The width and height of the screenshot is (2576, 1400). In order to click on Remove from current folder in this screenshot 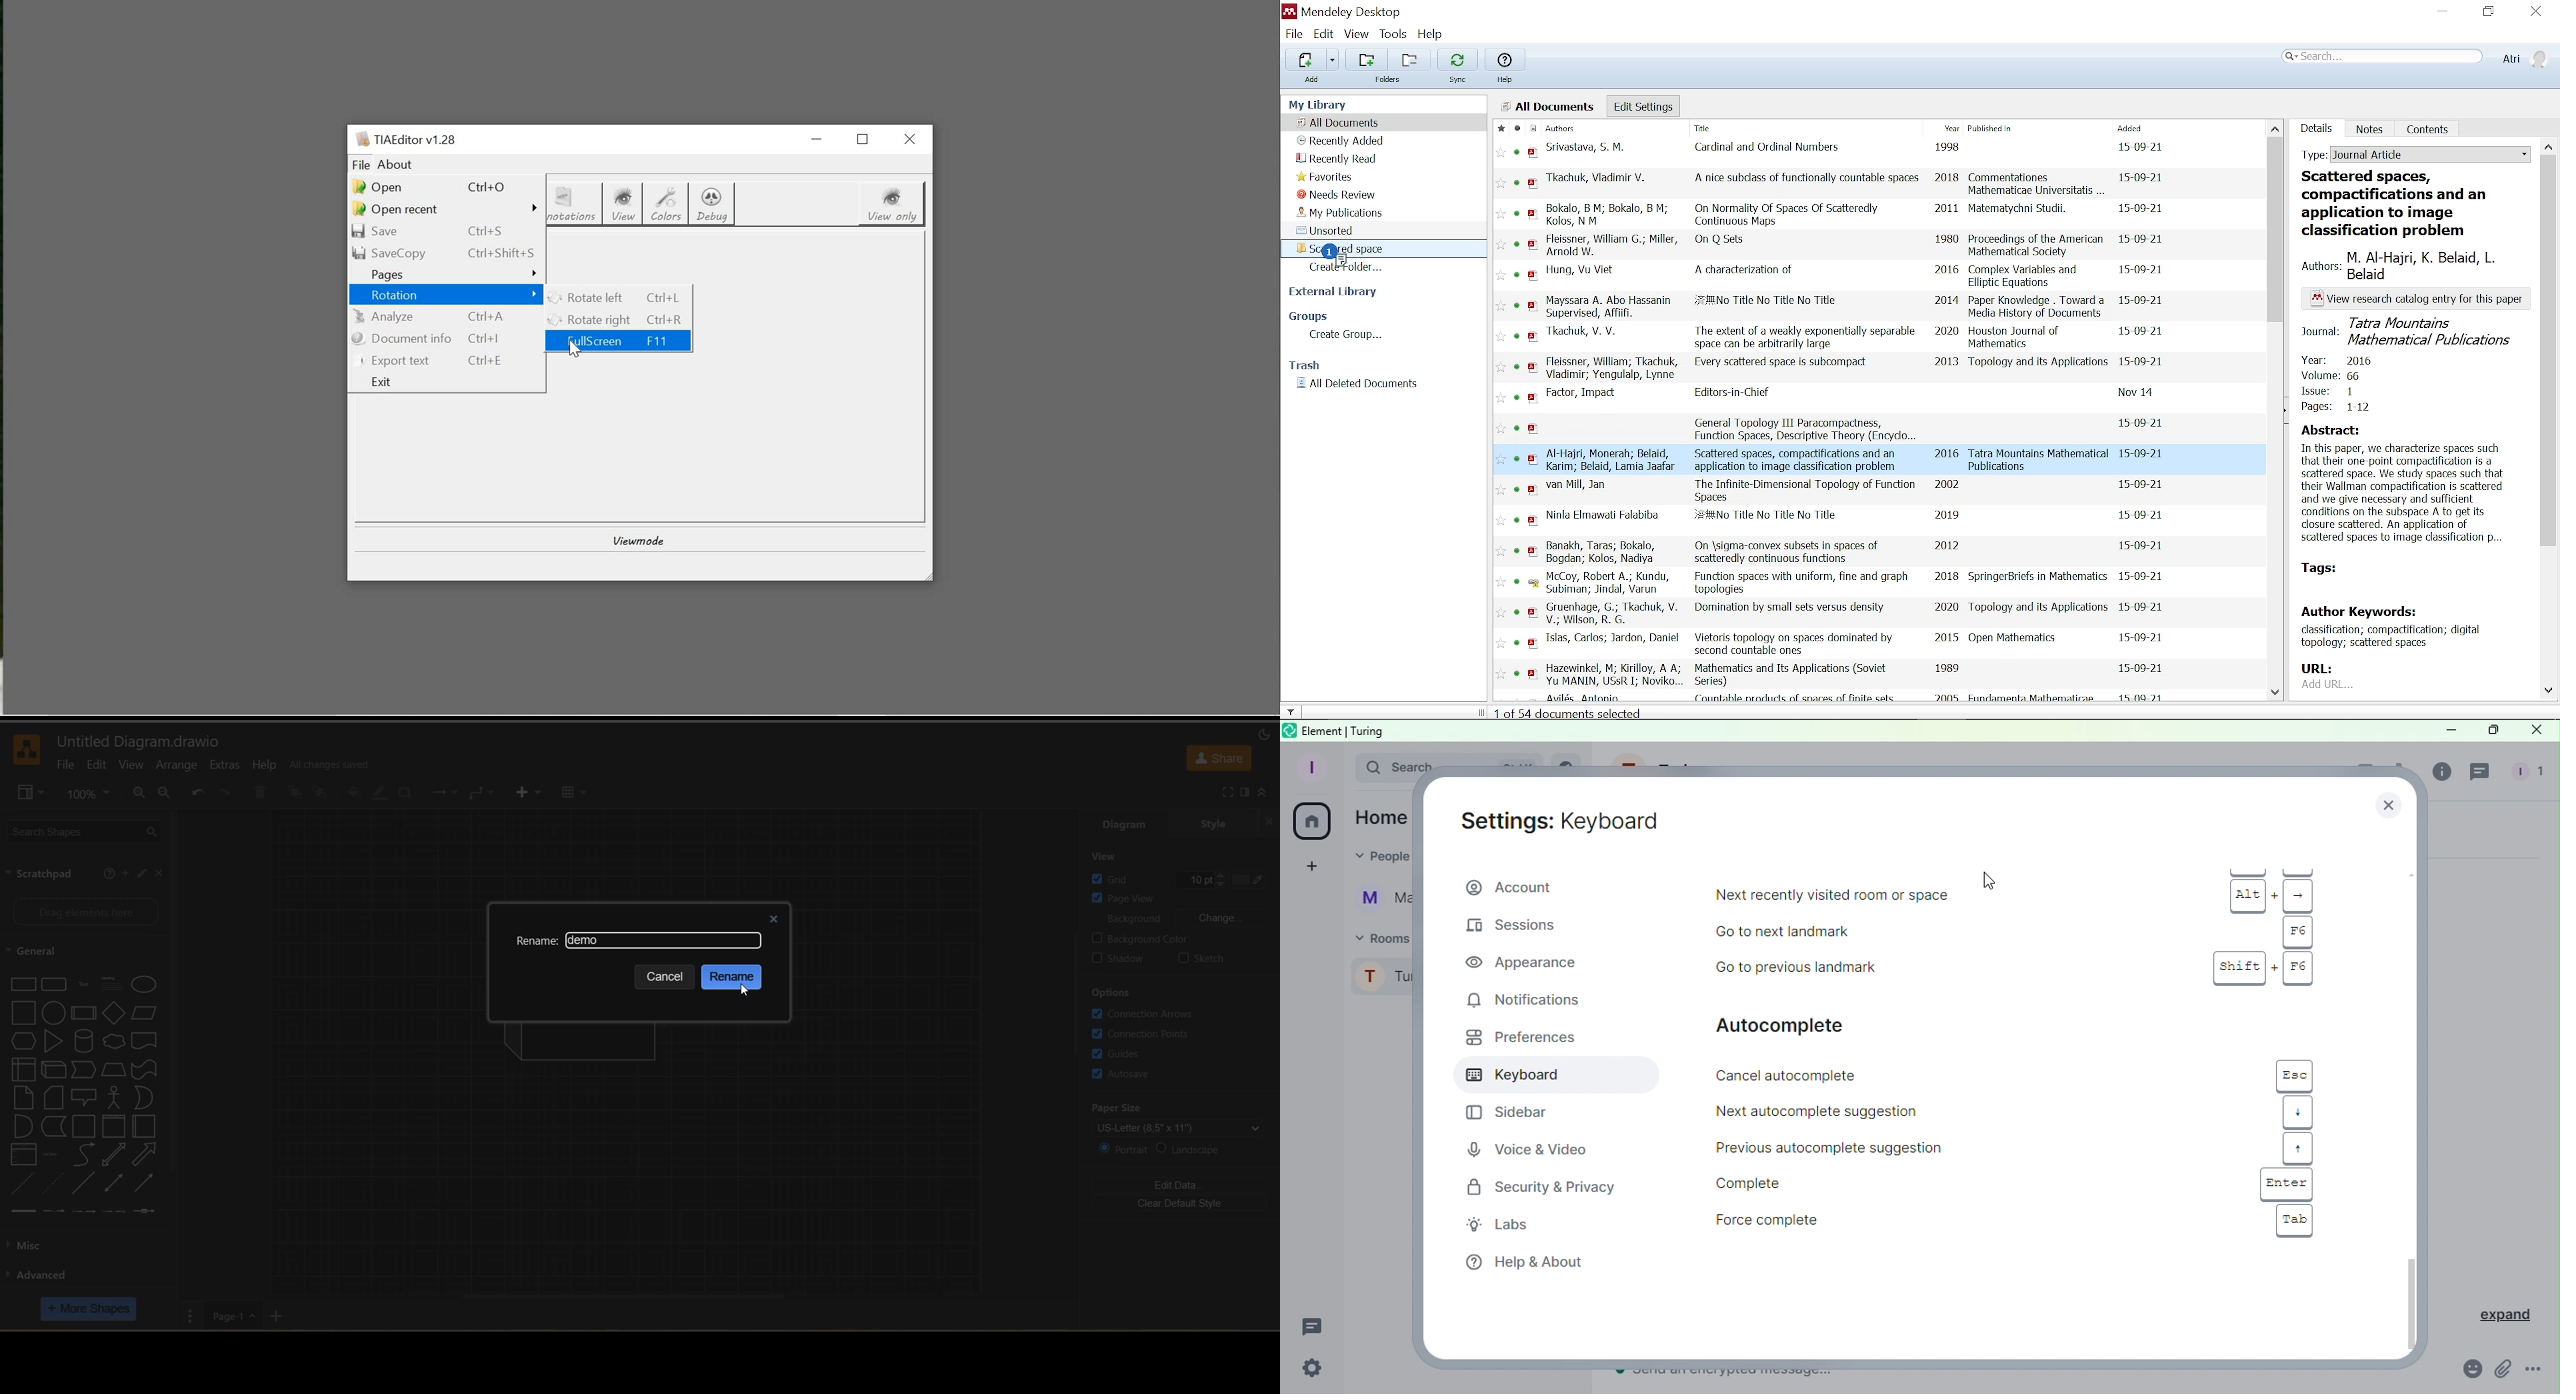, I will do `click(1408, 59)`.